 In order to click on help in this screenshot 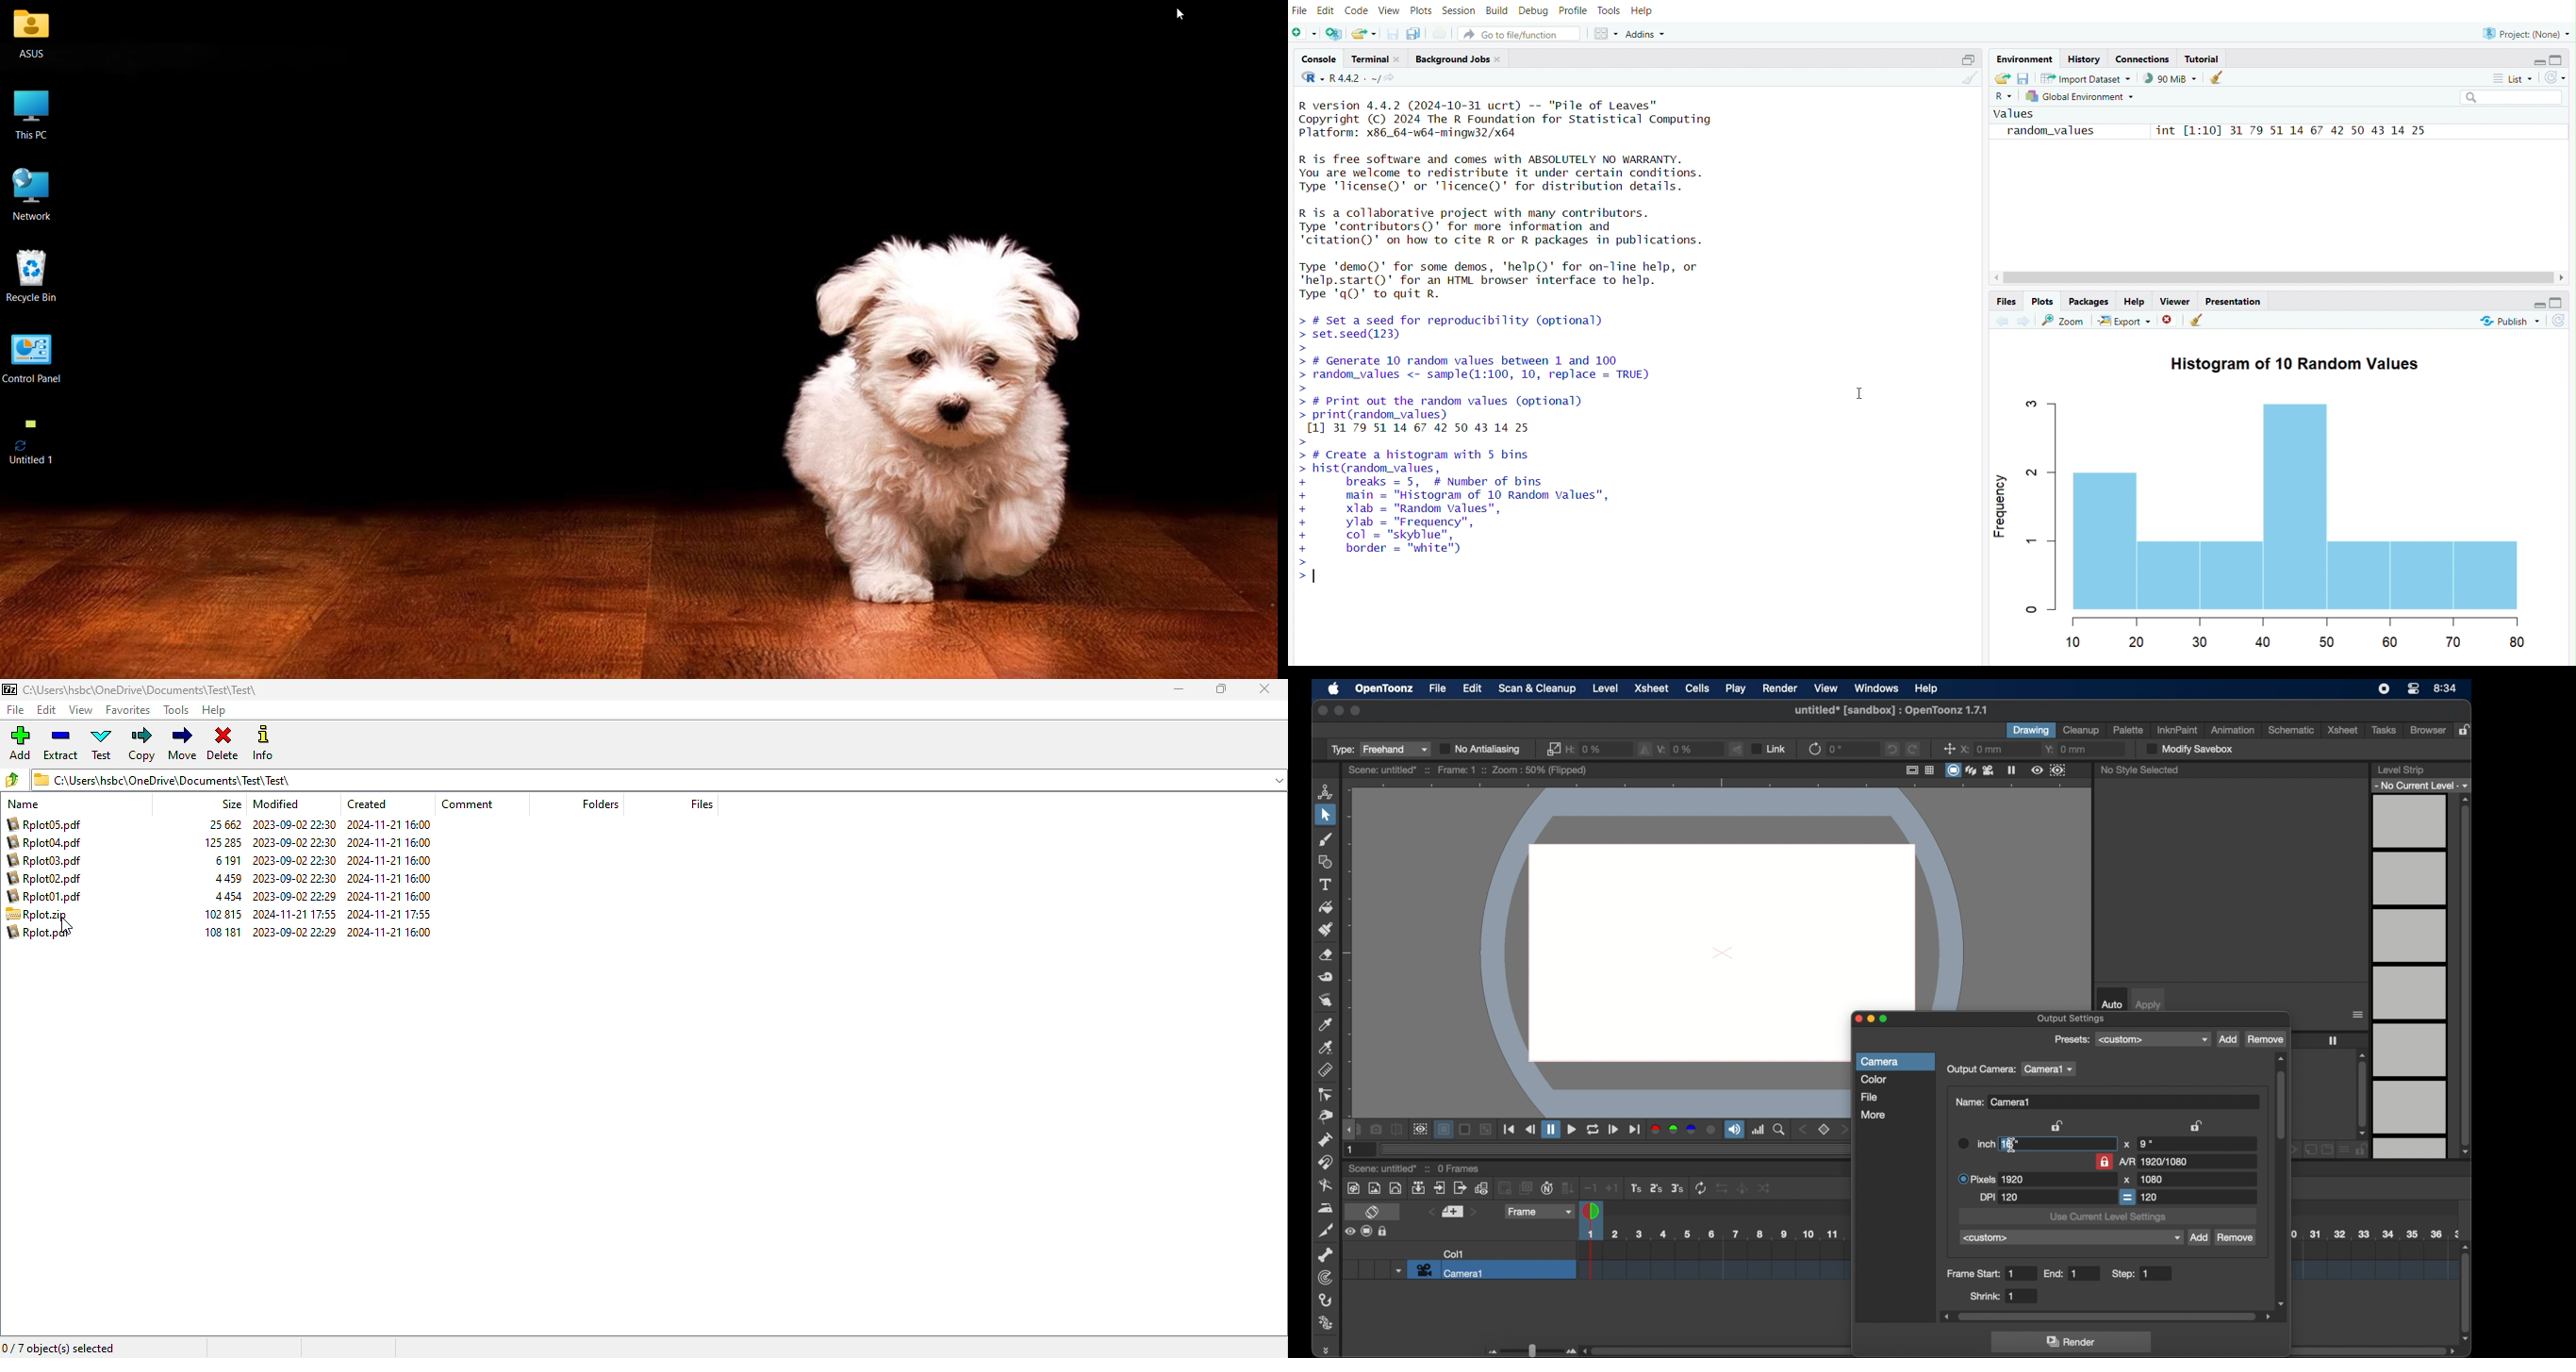, I will do `click(214, 710)`.